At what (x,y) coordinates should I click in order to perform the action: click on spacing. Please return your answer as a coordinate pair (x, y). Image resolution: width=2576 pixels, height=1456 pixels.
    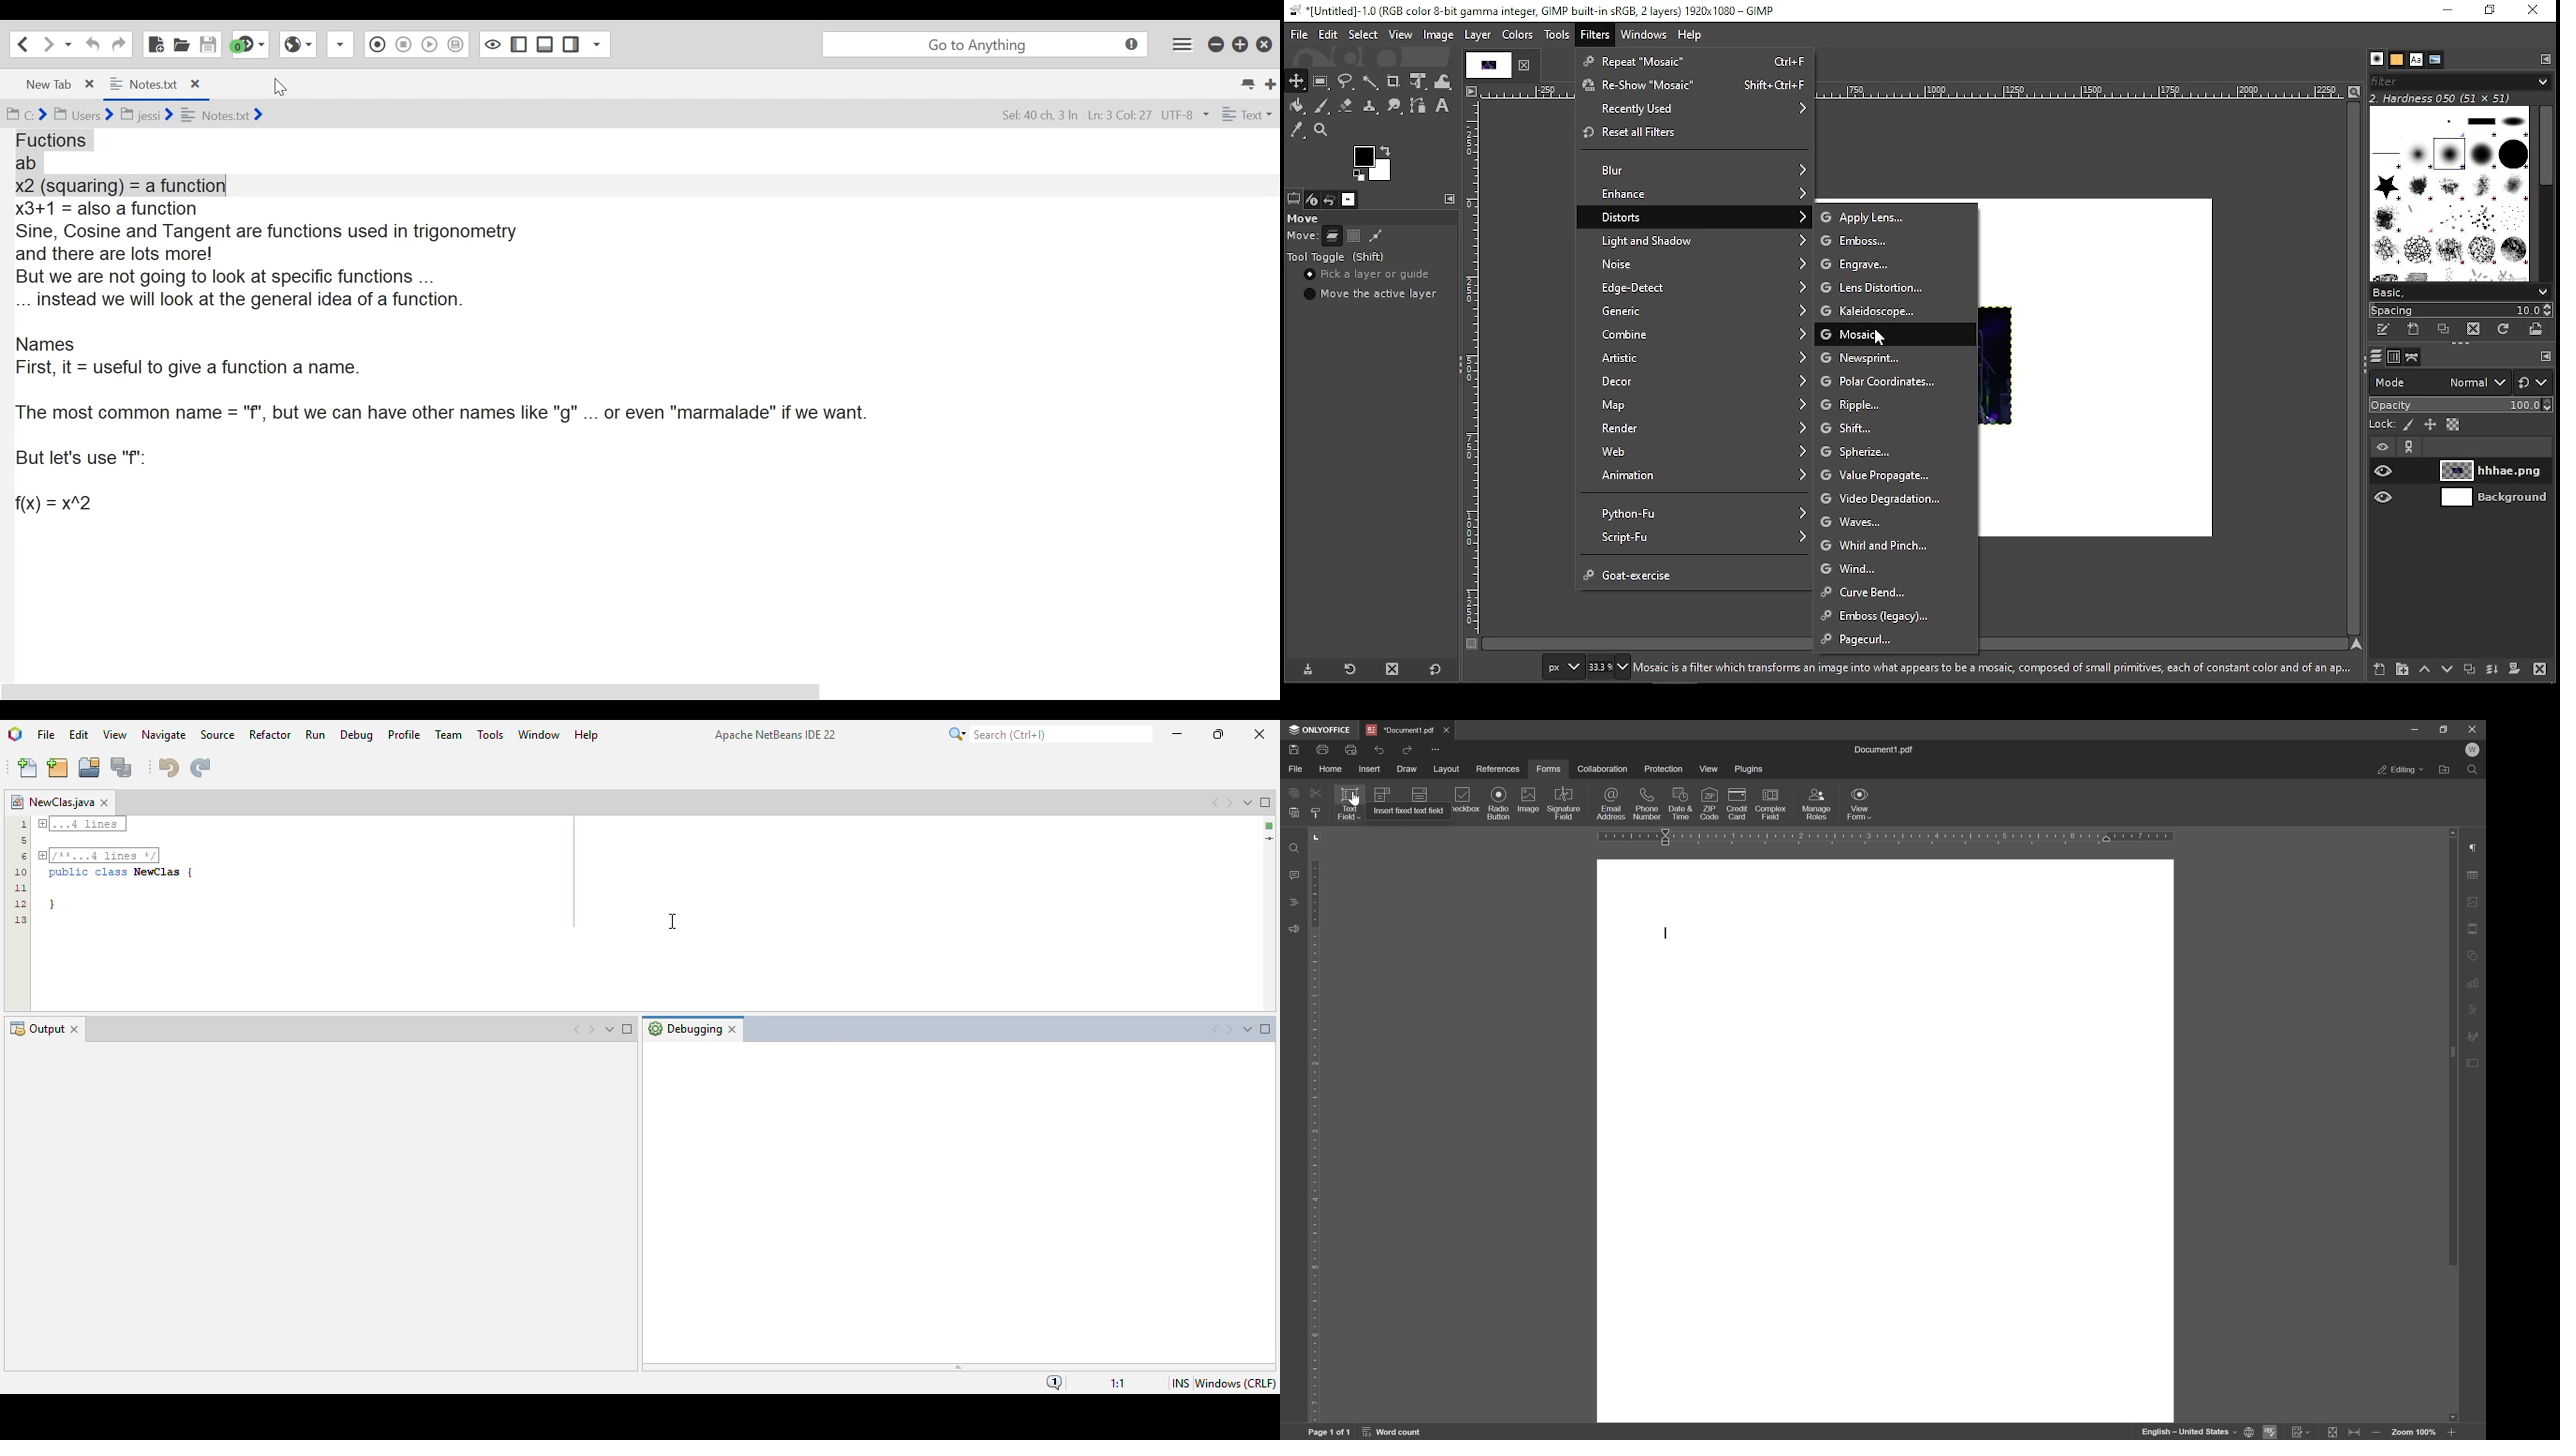
    Looking at the image, I should click on (2459, 310).